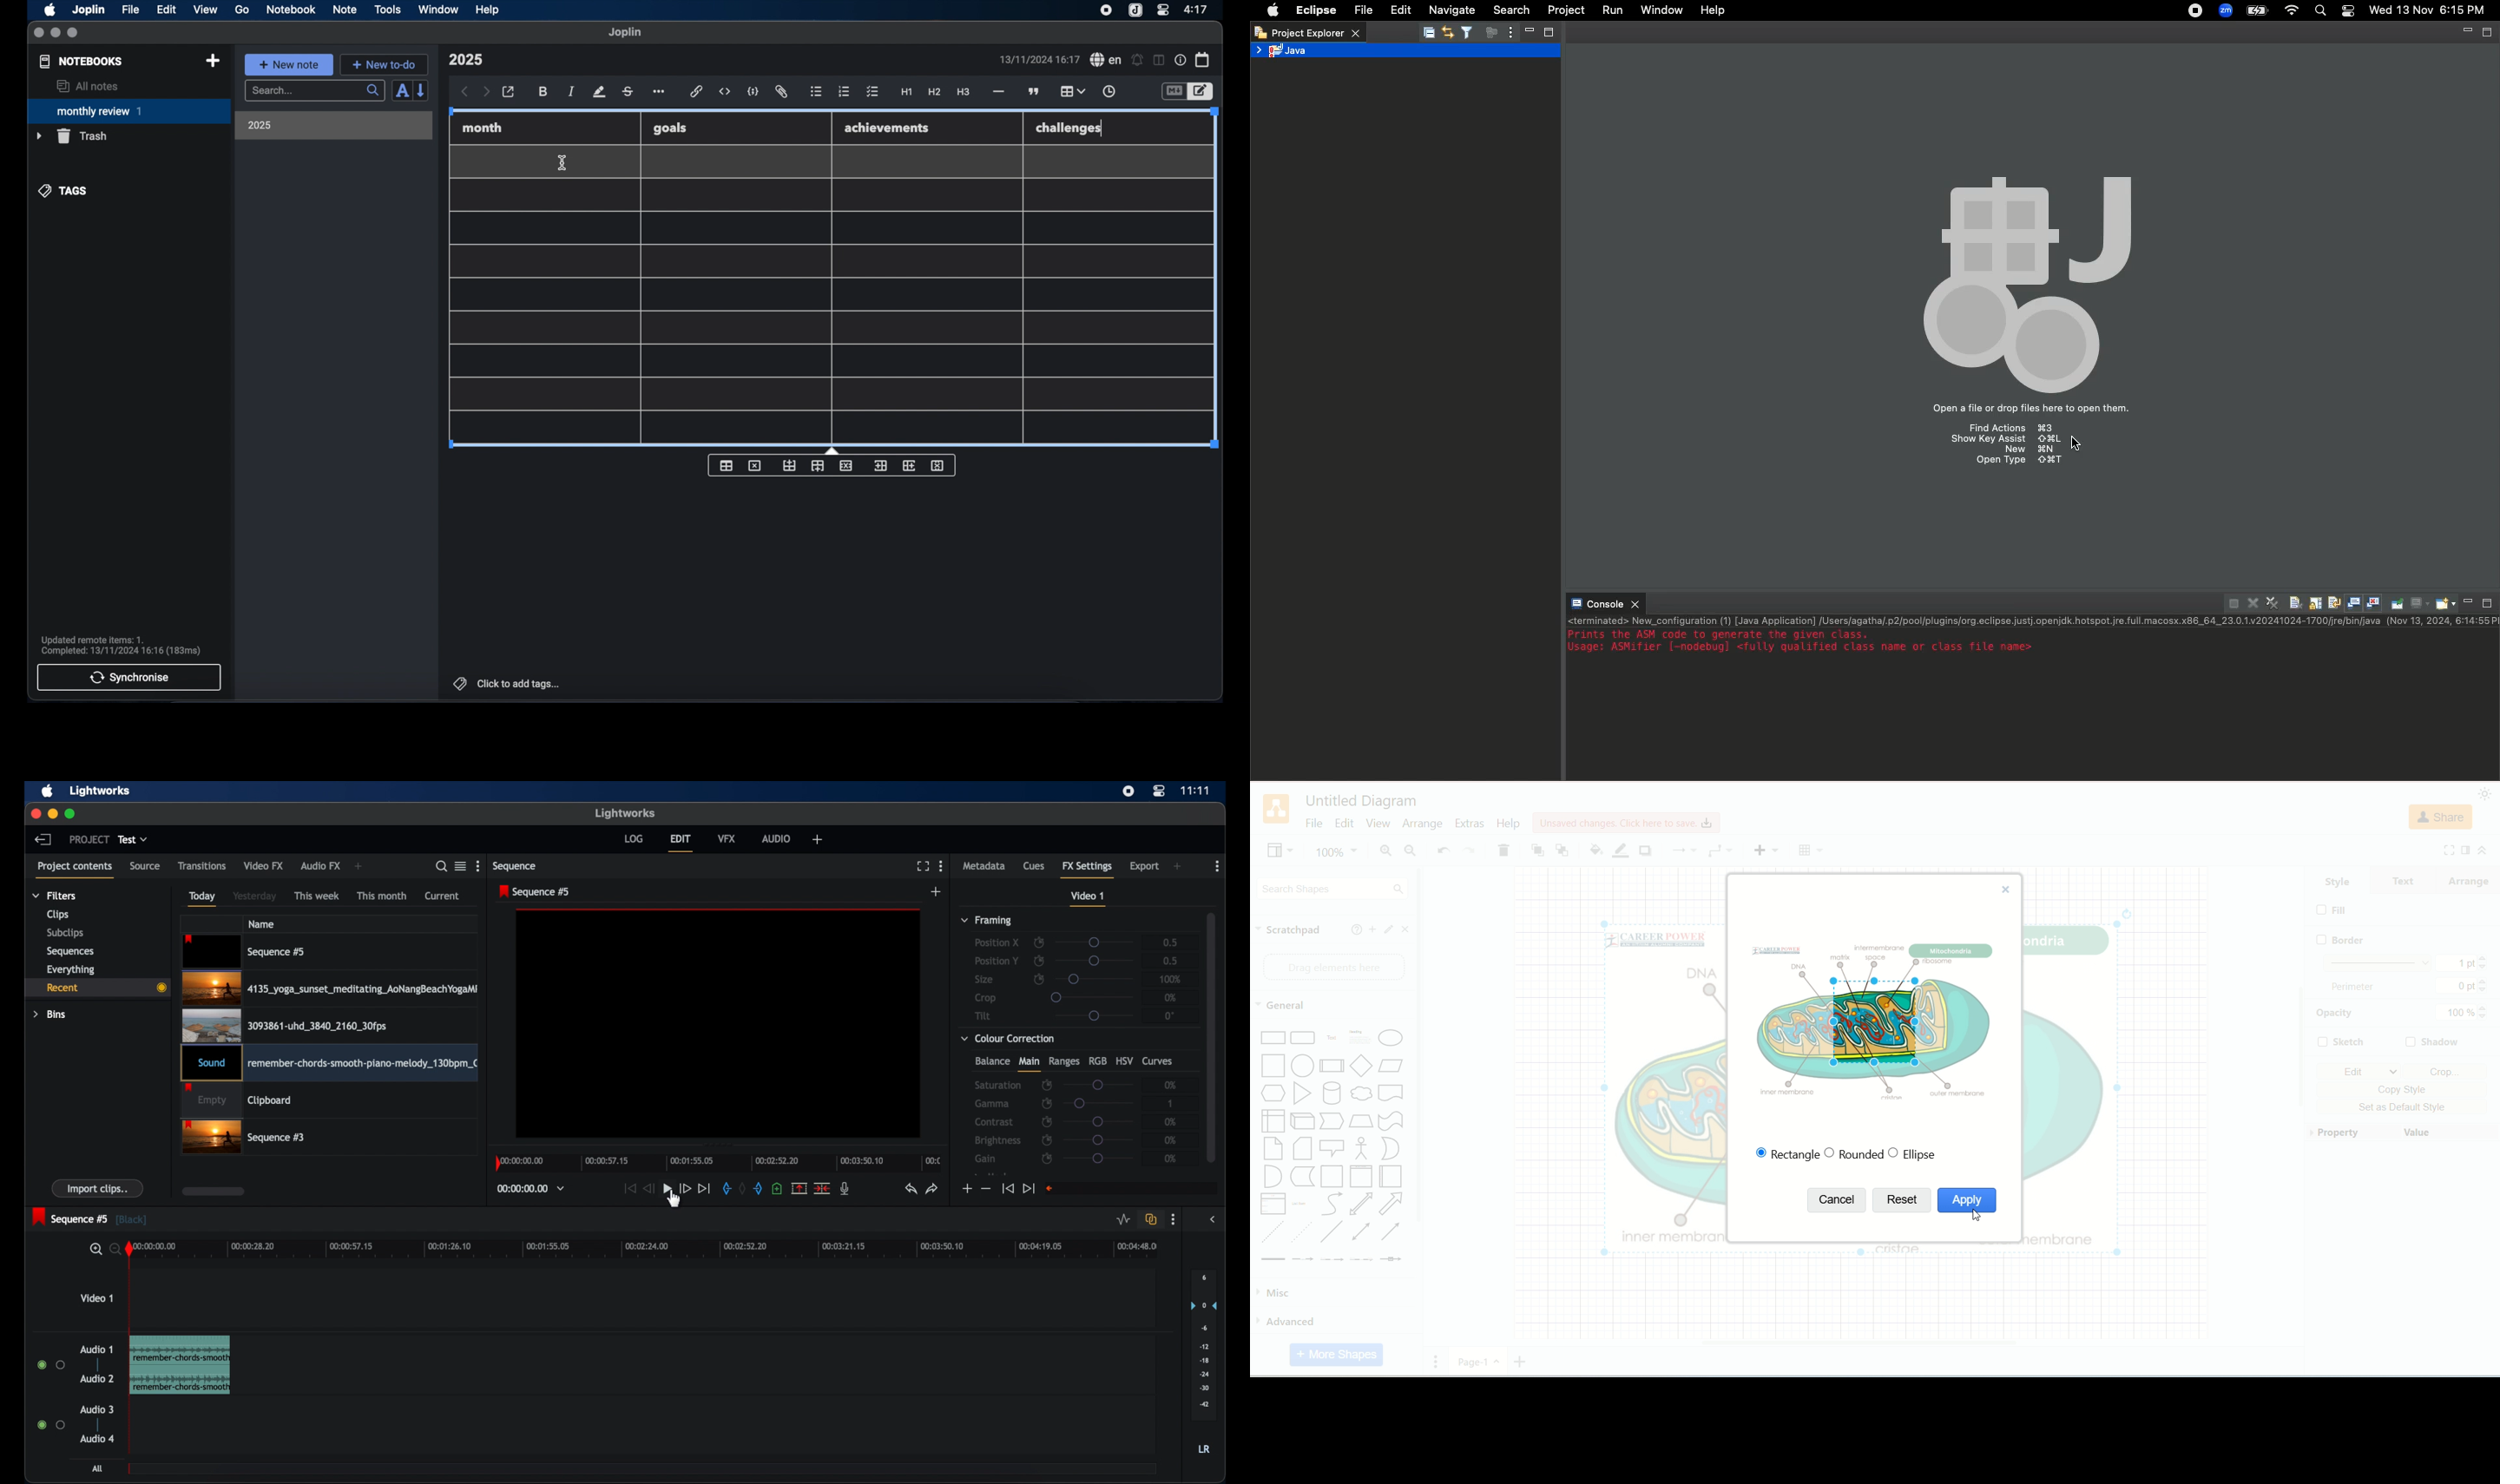  What do you see at coordinates (742, 1189) in the screenshot?
I see `clear marks` at bounding box center [742, 1189].